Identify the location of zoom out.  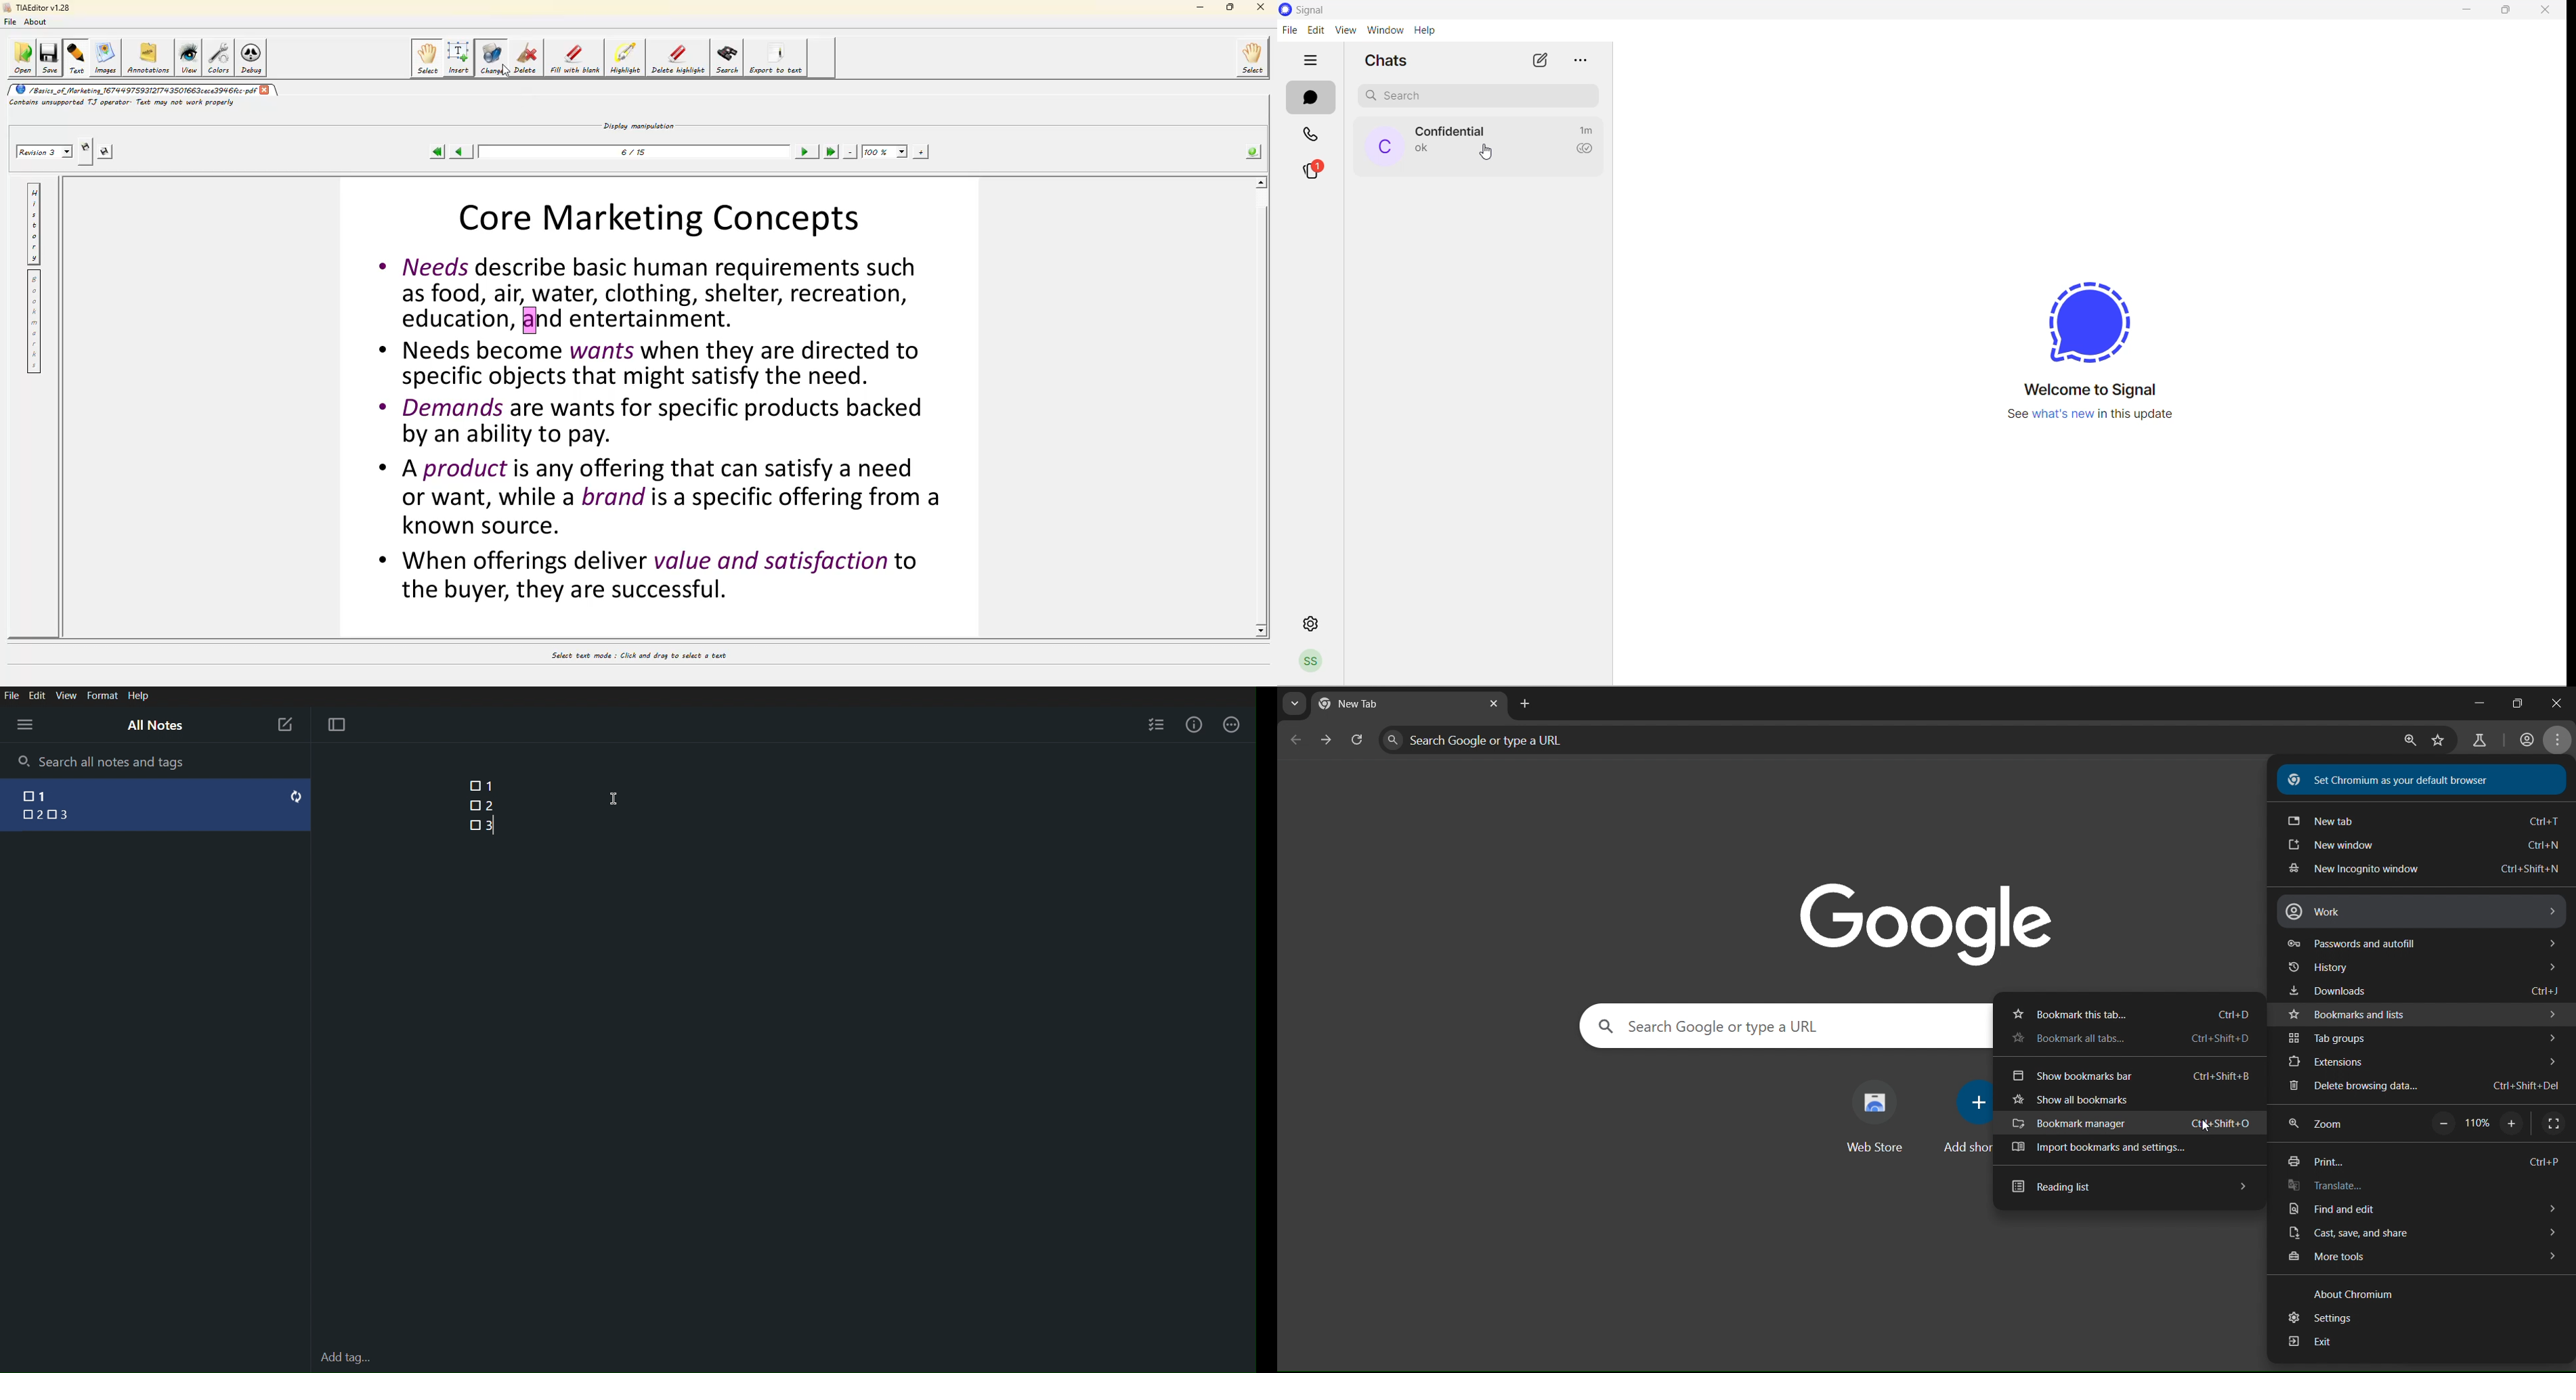
(2441, 1124).